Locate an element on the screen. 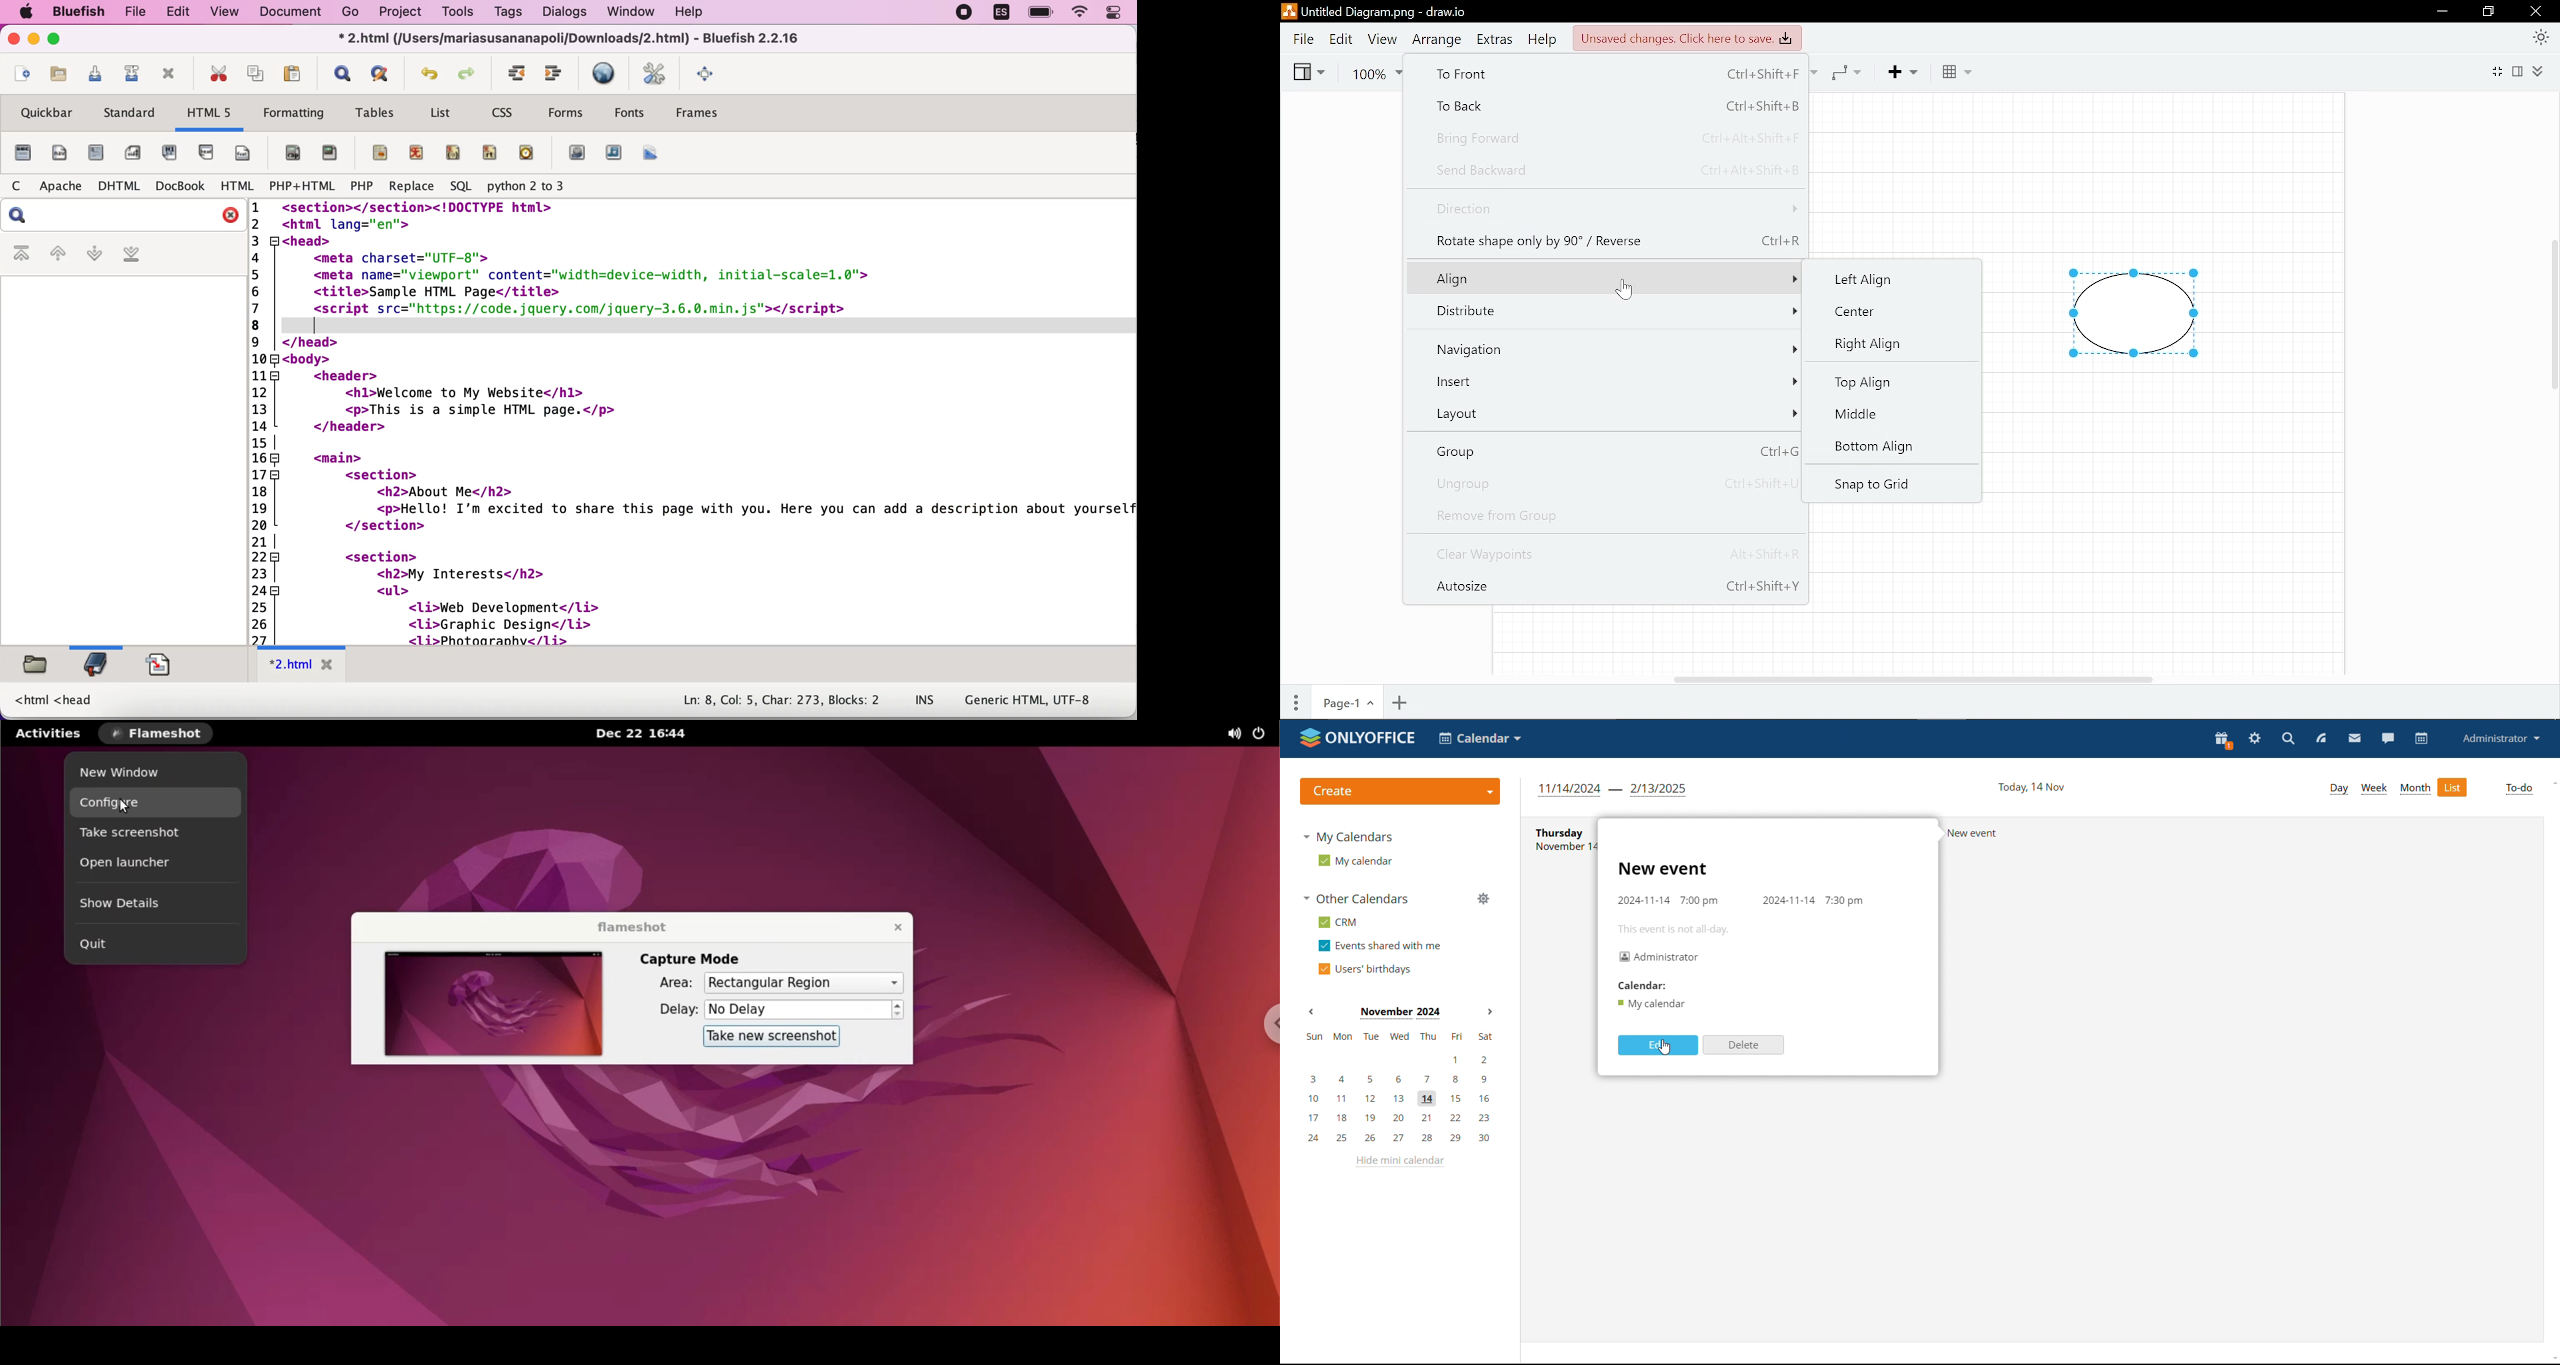  new file is located at coordinates (20, 77).